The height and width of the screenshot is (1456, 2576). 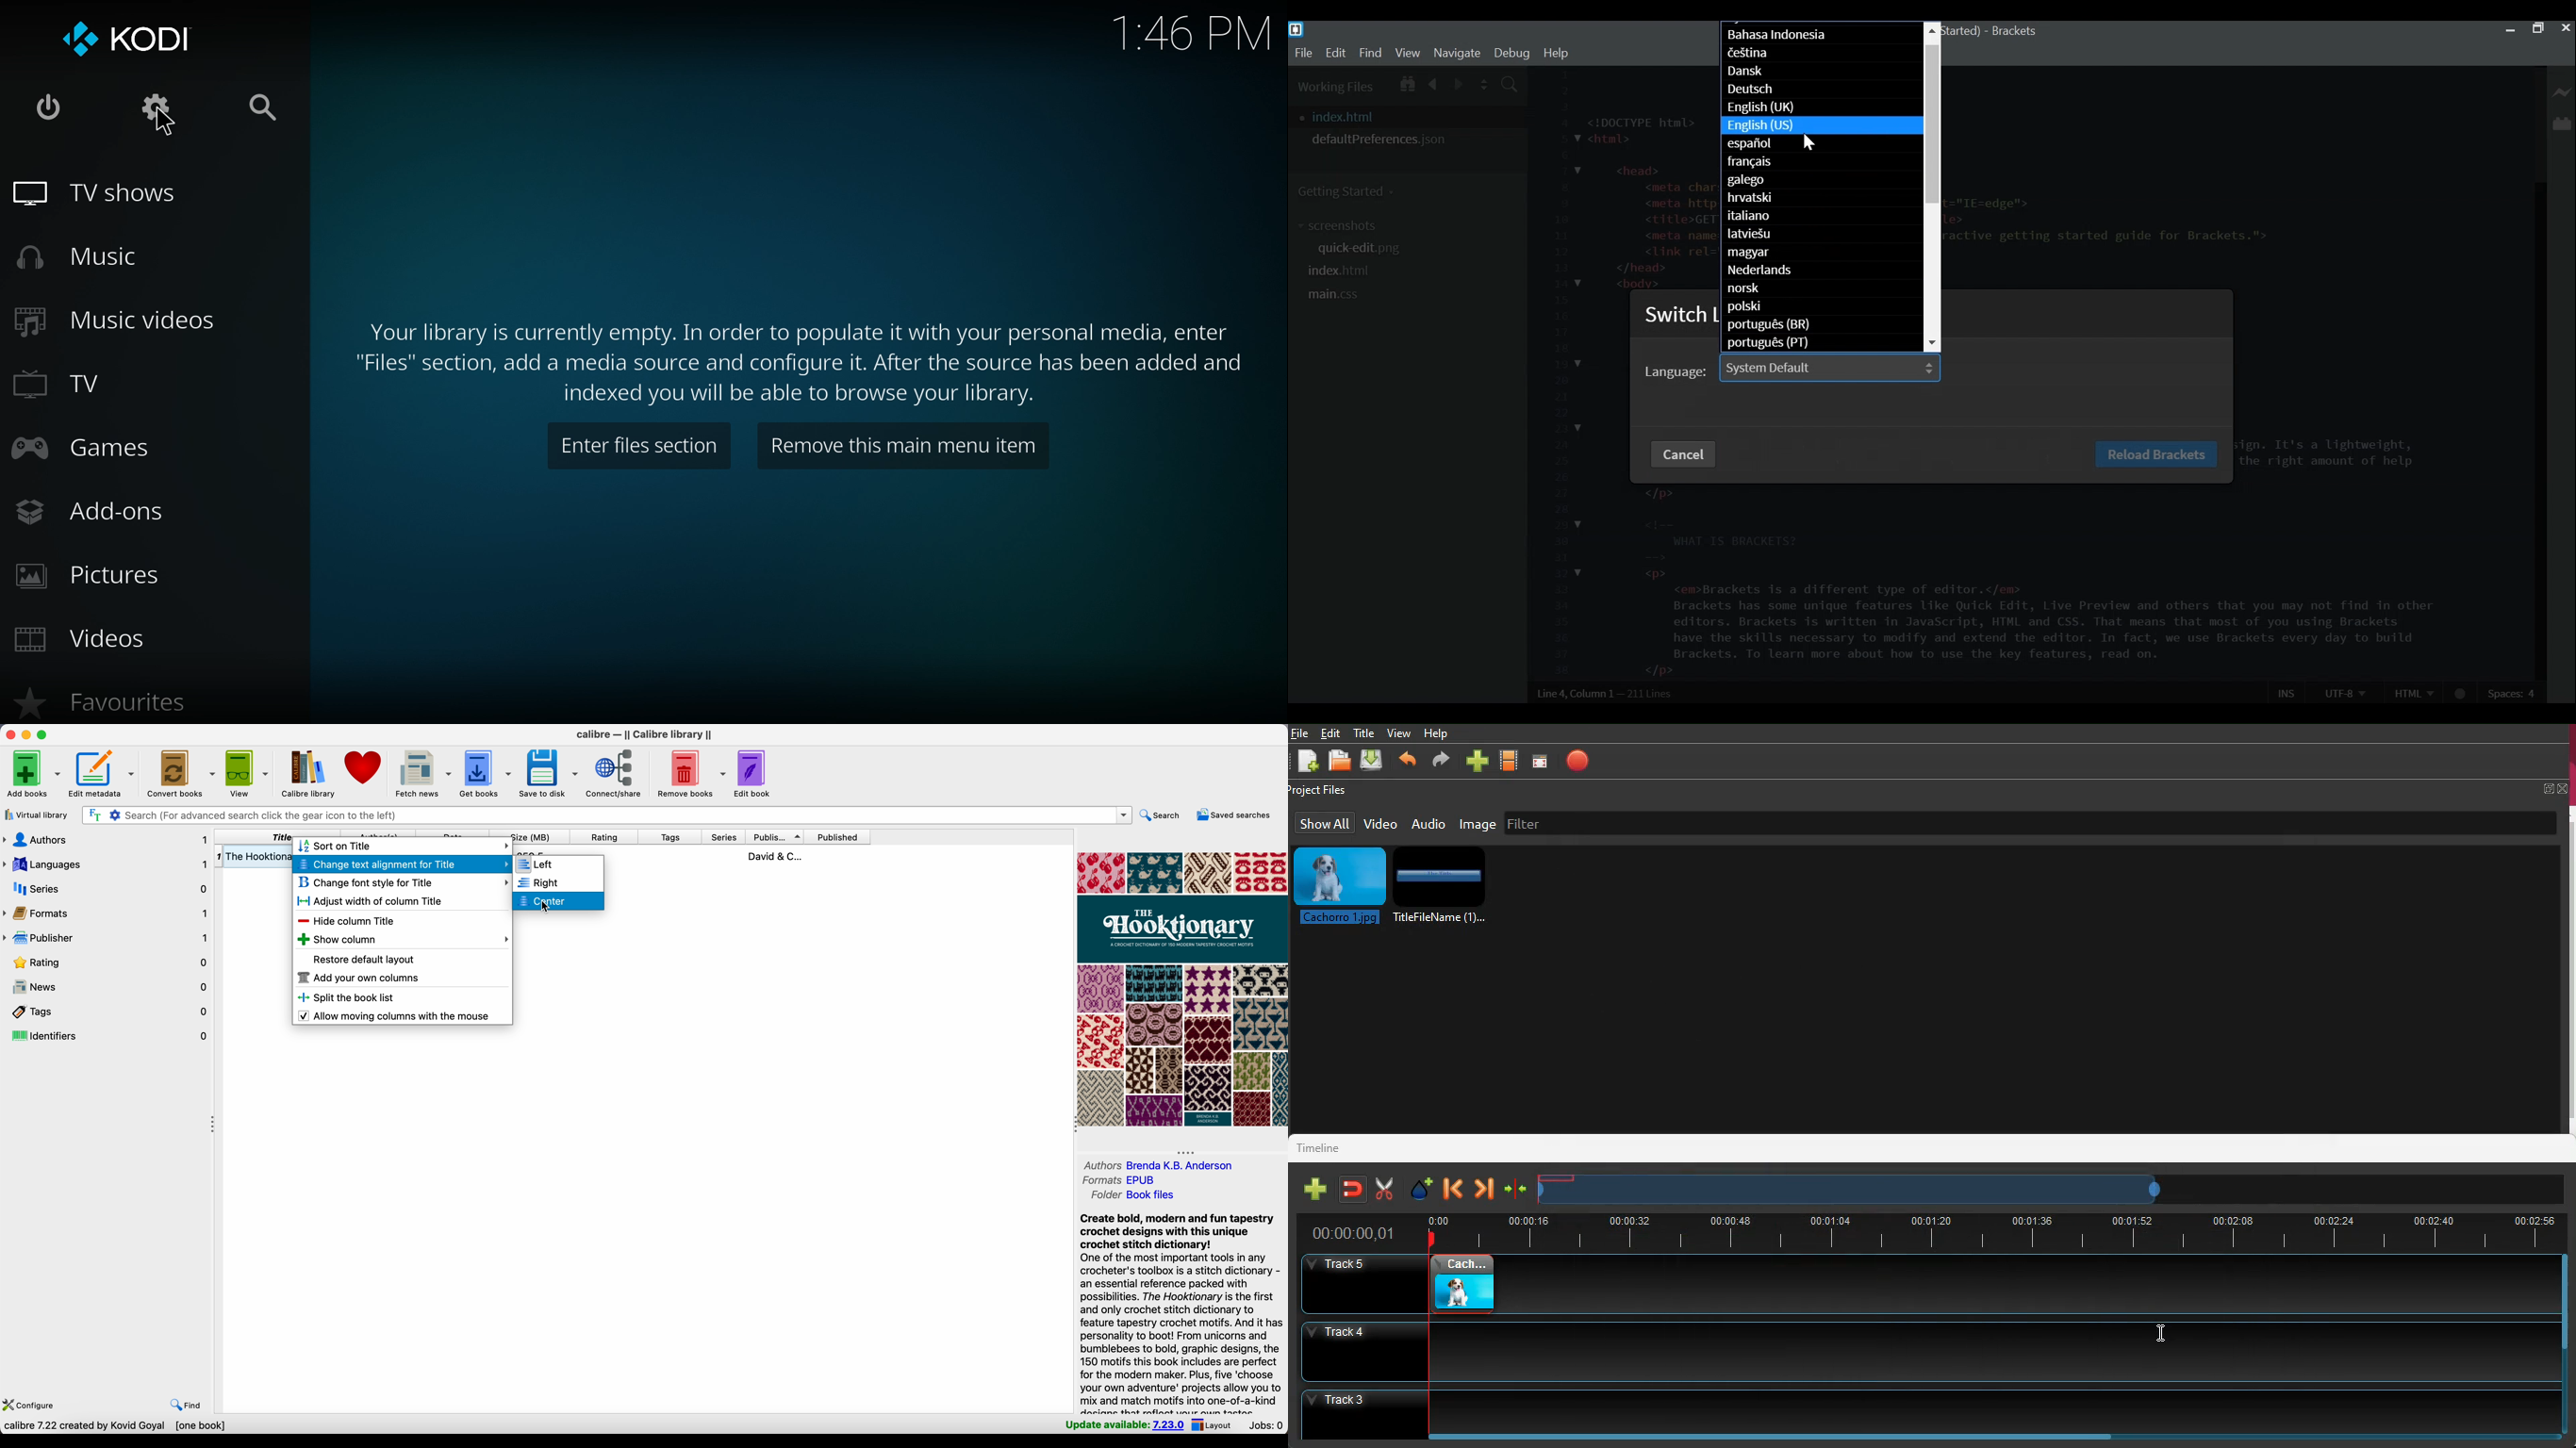 I want to click on right, so click(x=558, y=883).